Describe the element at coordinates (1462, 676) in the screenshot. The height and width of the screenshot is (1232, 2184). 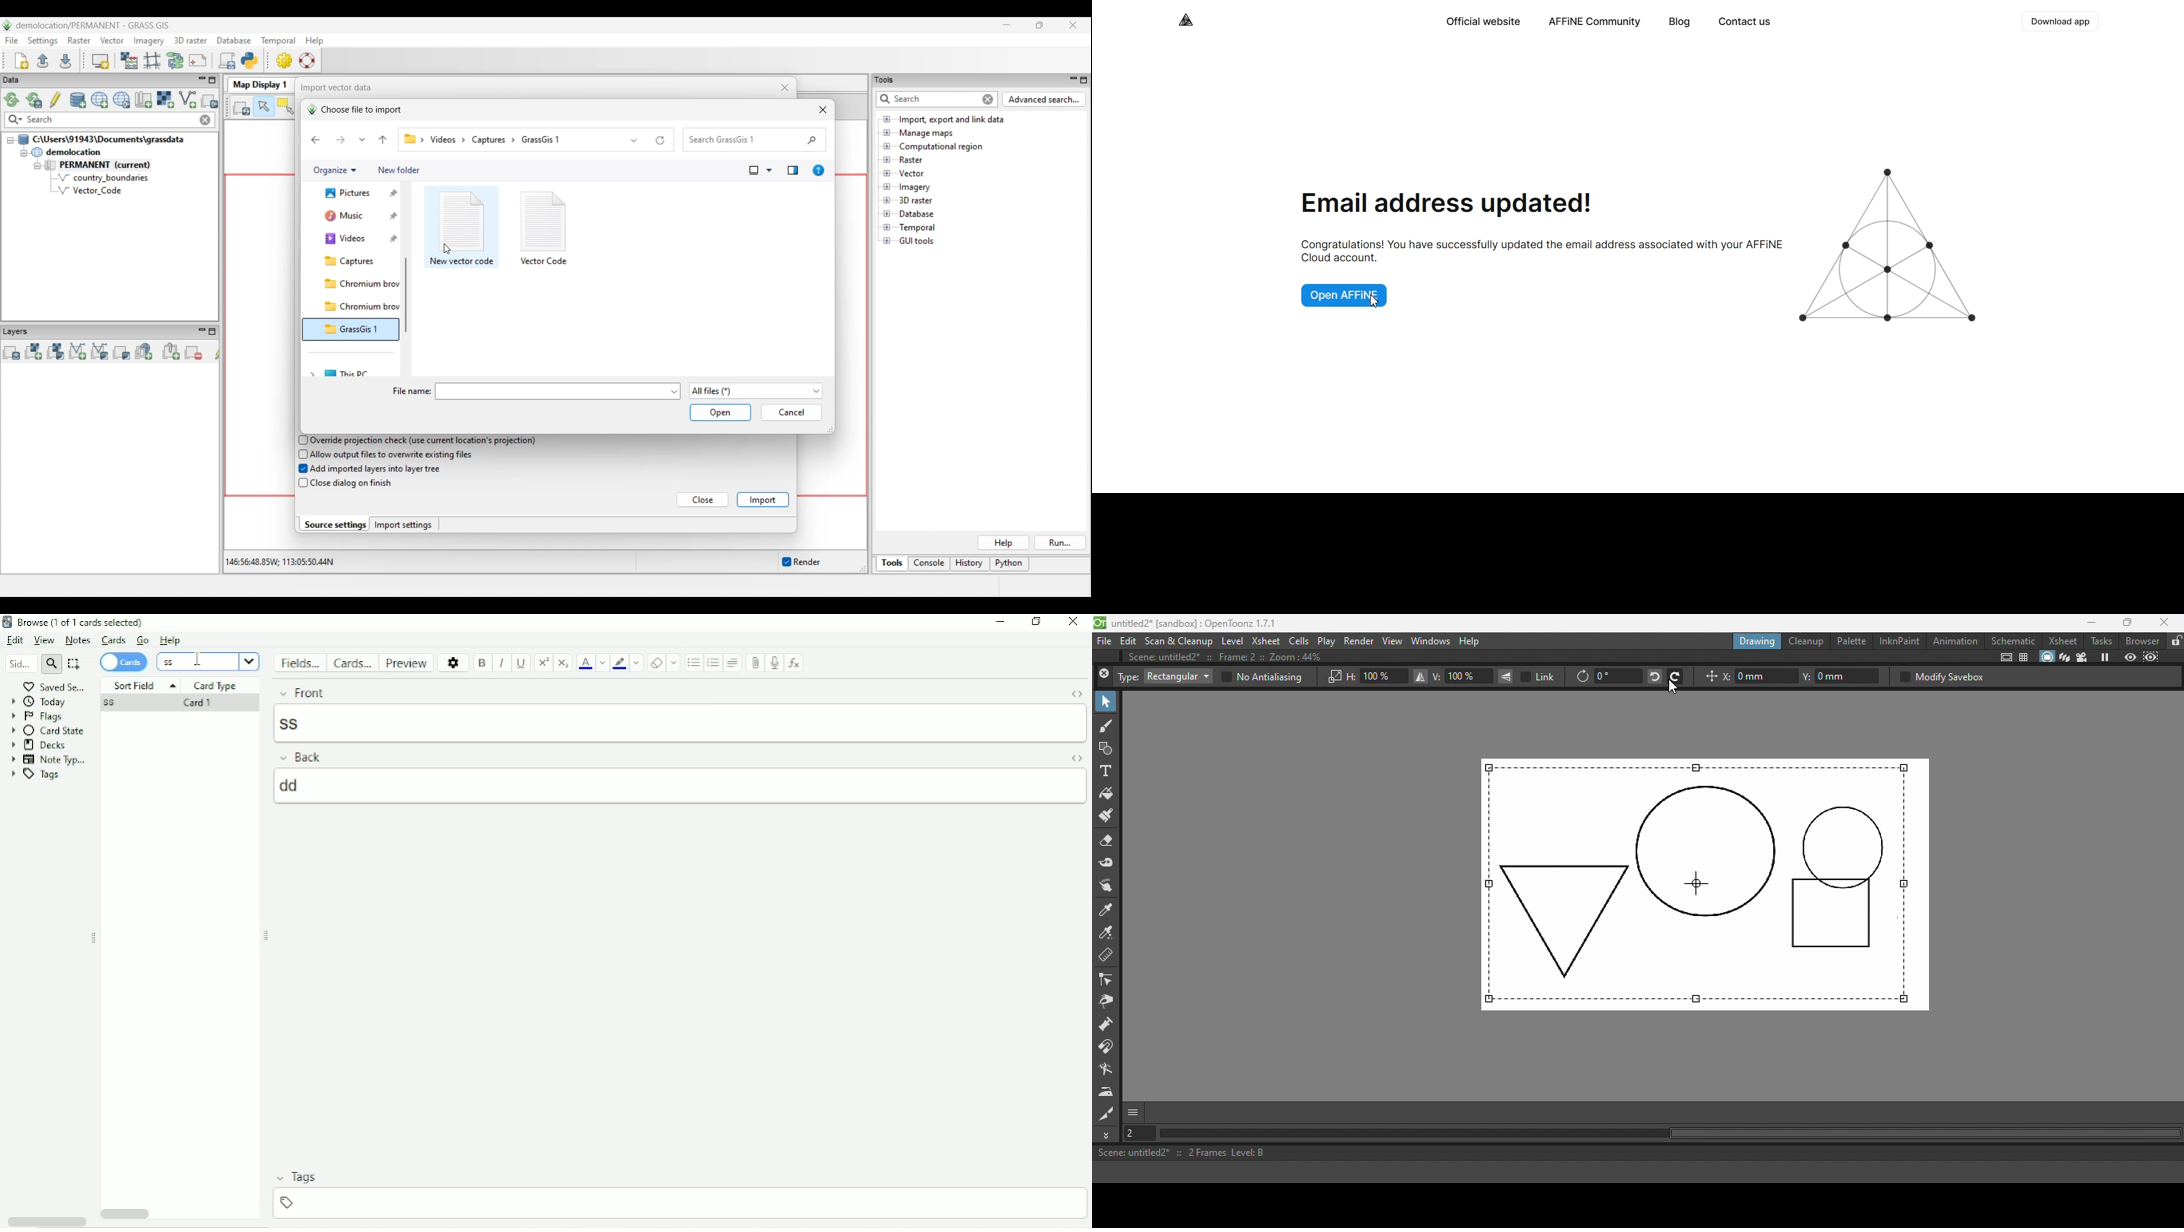
I see `V: 0%` at that location.